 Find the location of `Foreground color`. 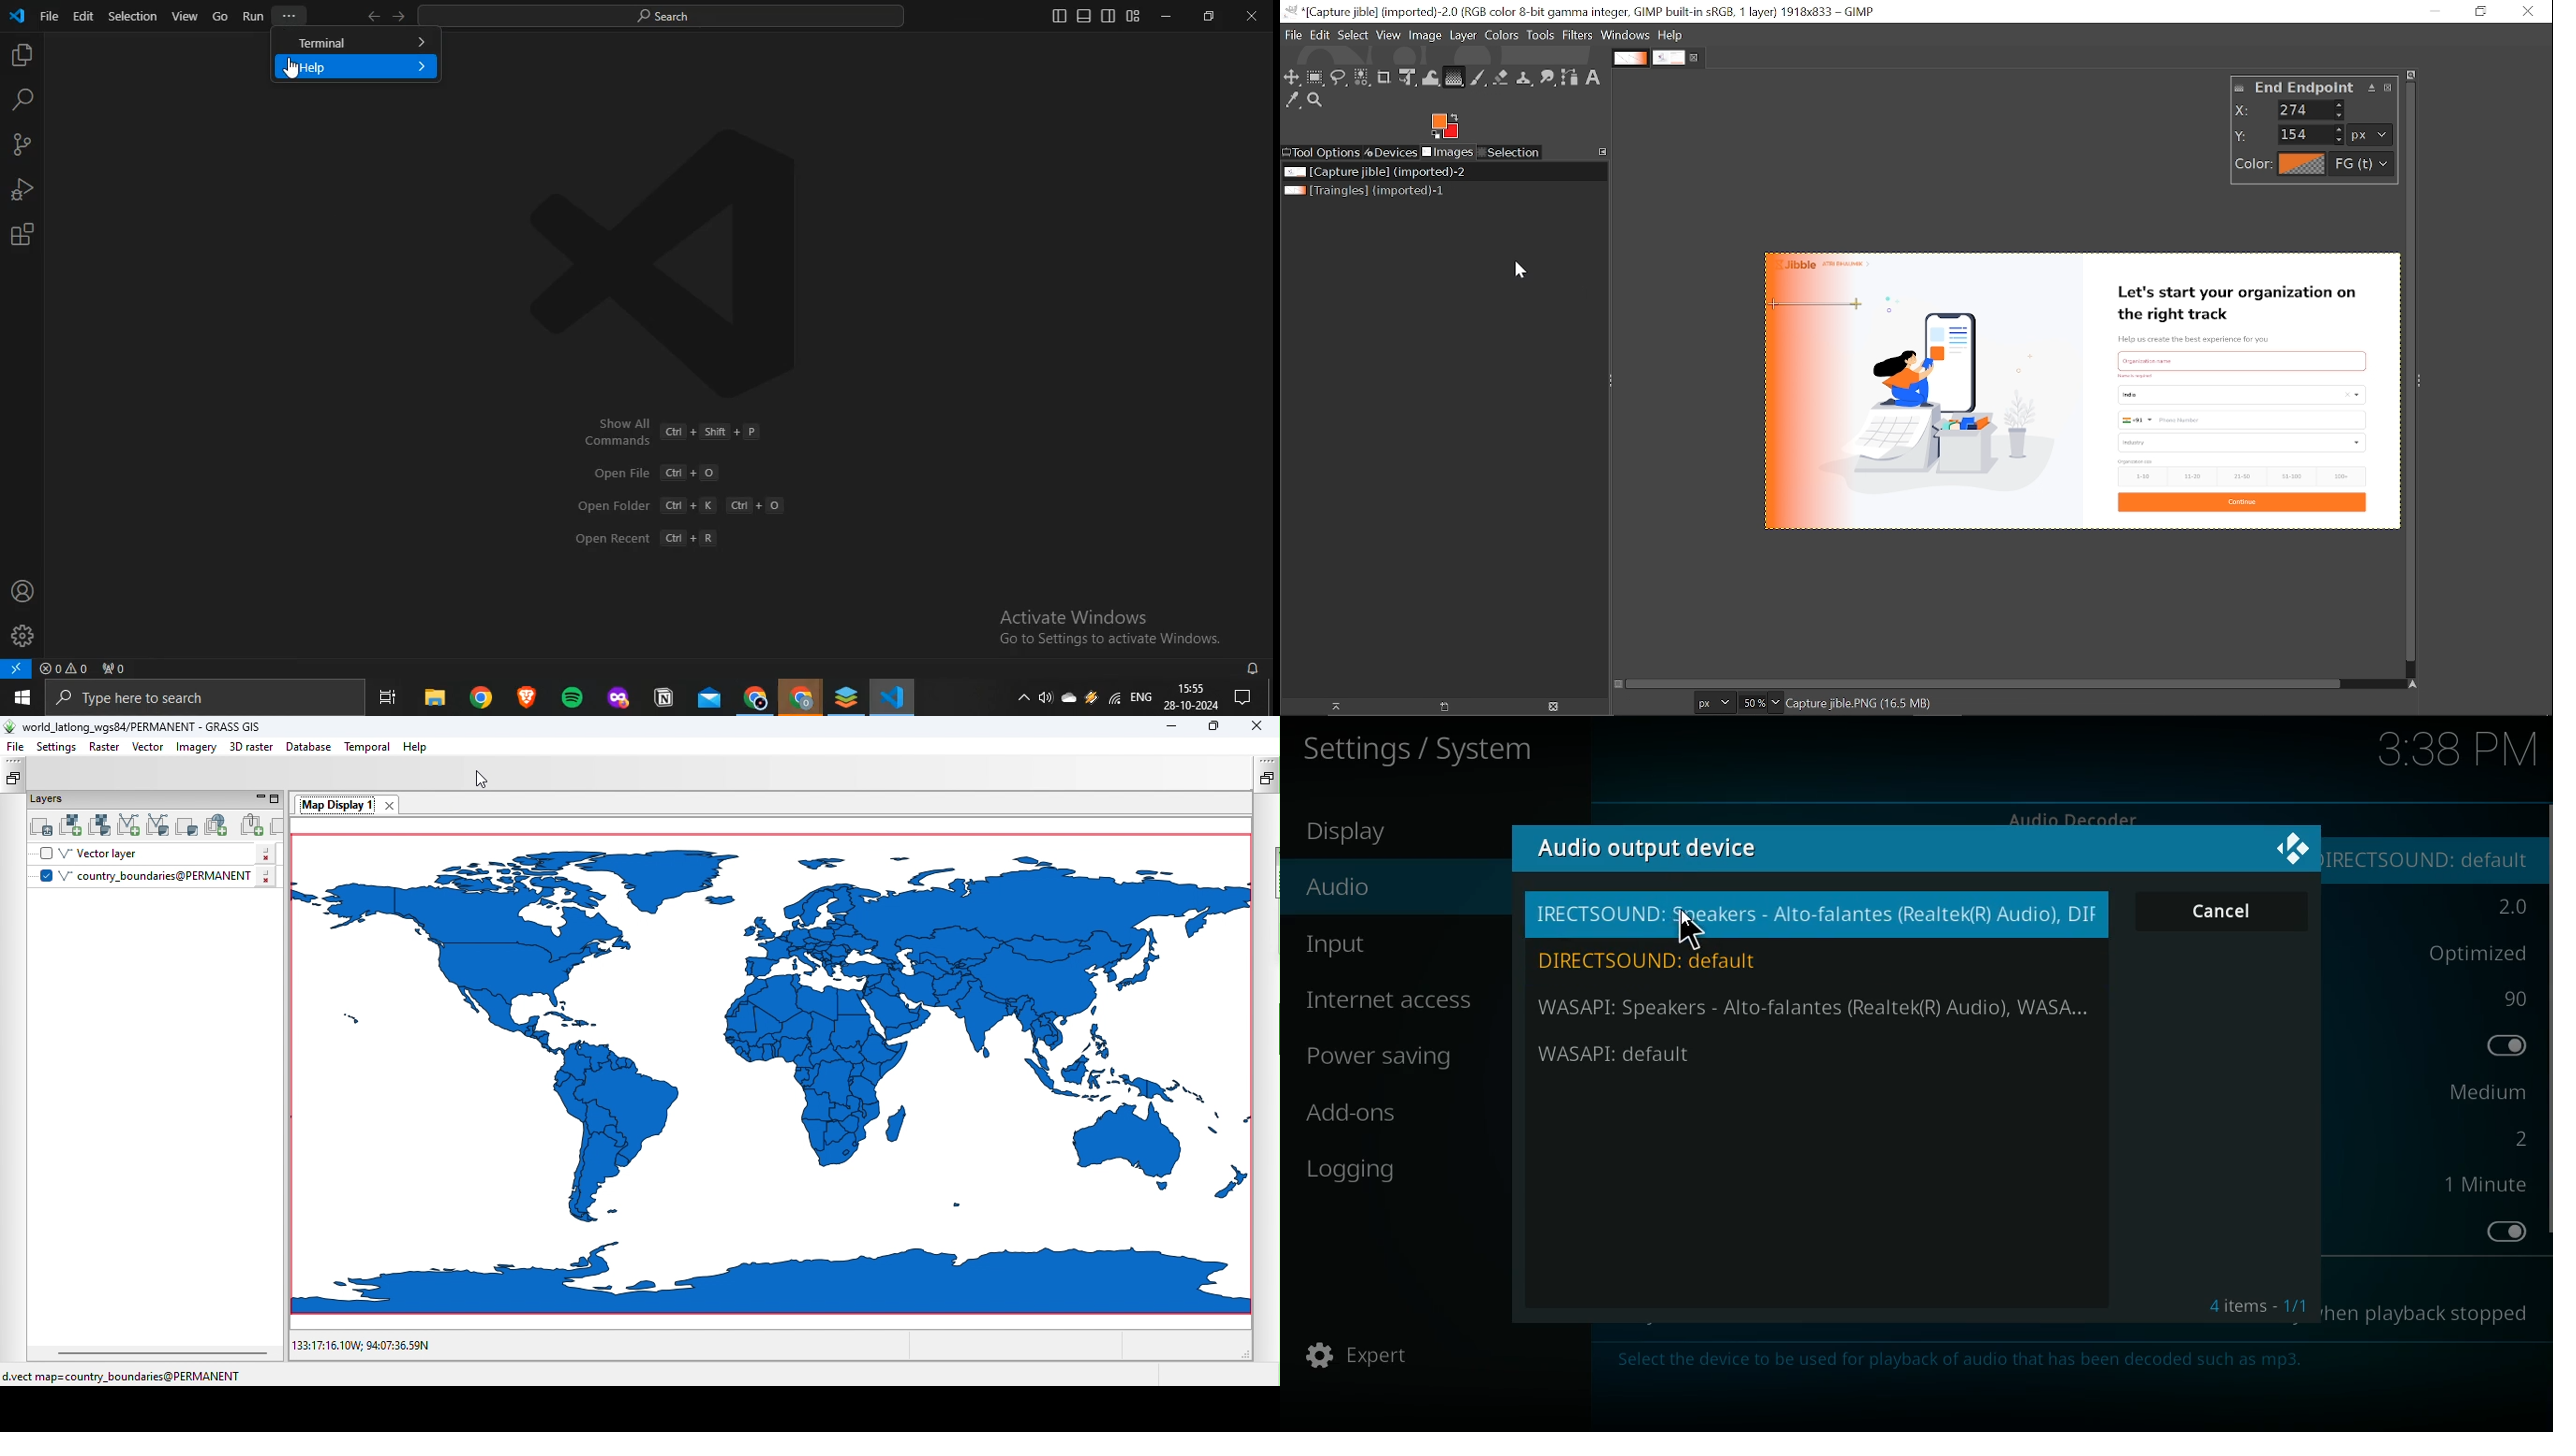

Foreground color is located at coordinates (1444, 126).